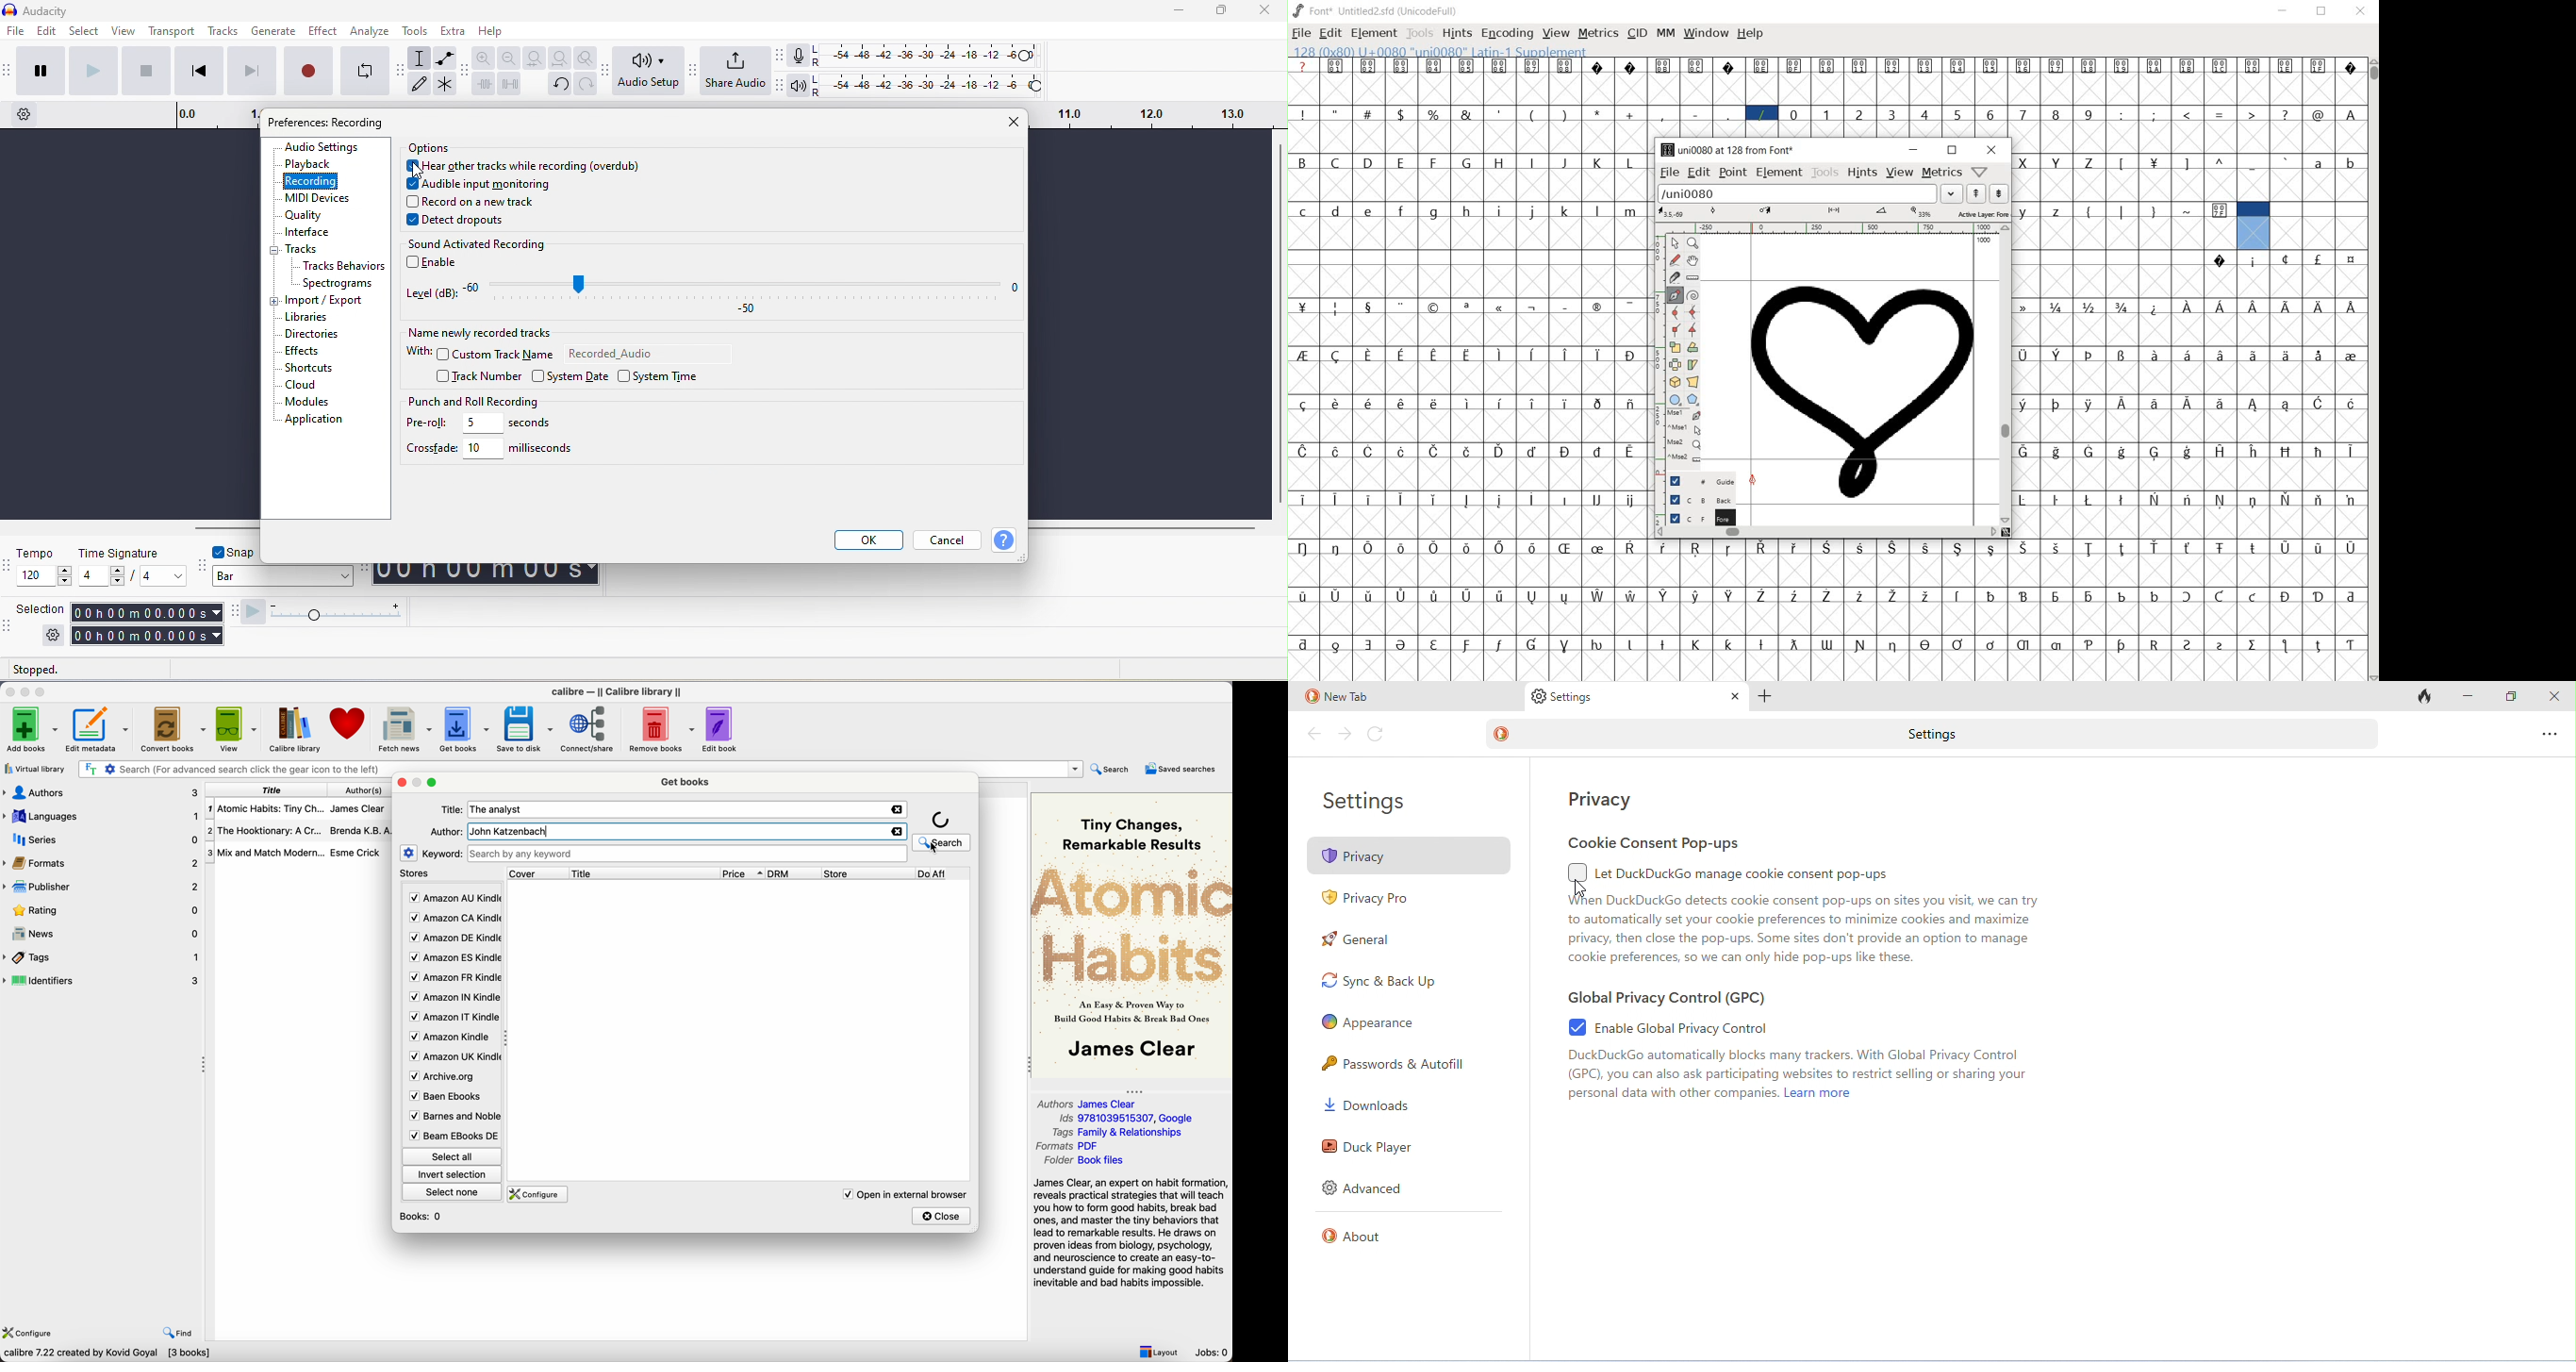 The image size is (2576, 1372). I want to click on close, so click(942, 1216).